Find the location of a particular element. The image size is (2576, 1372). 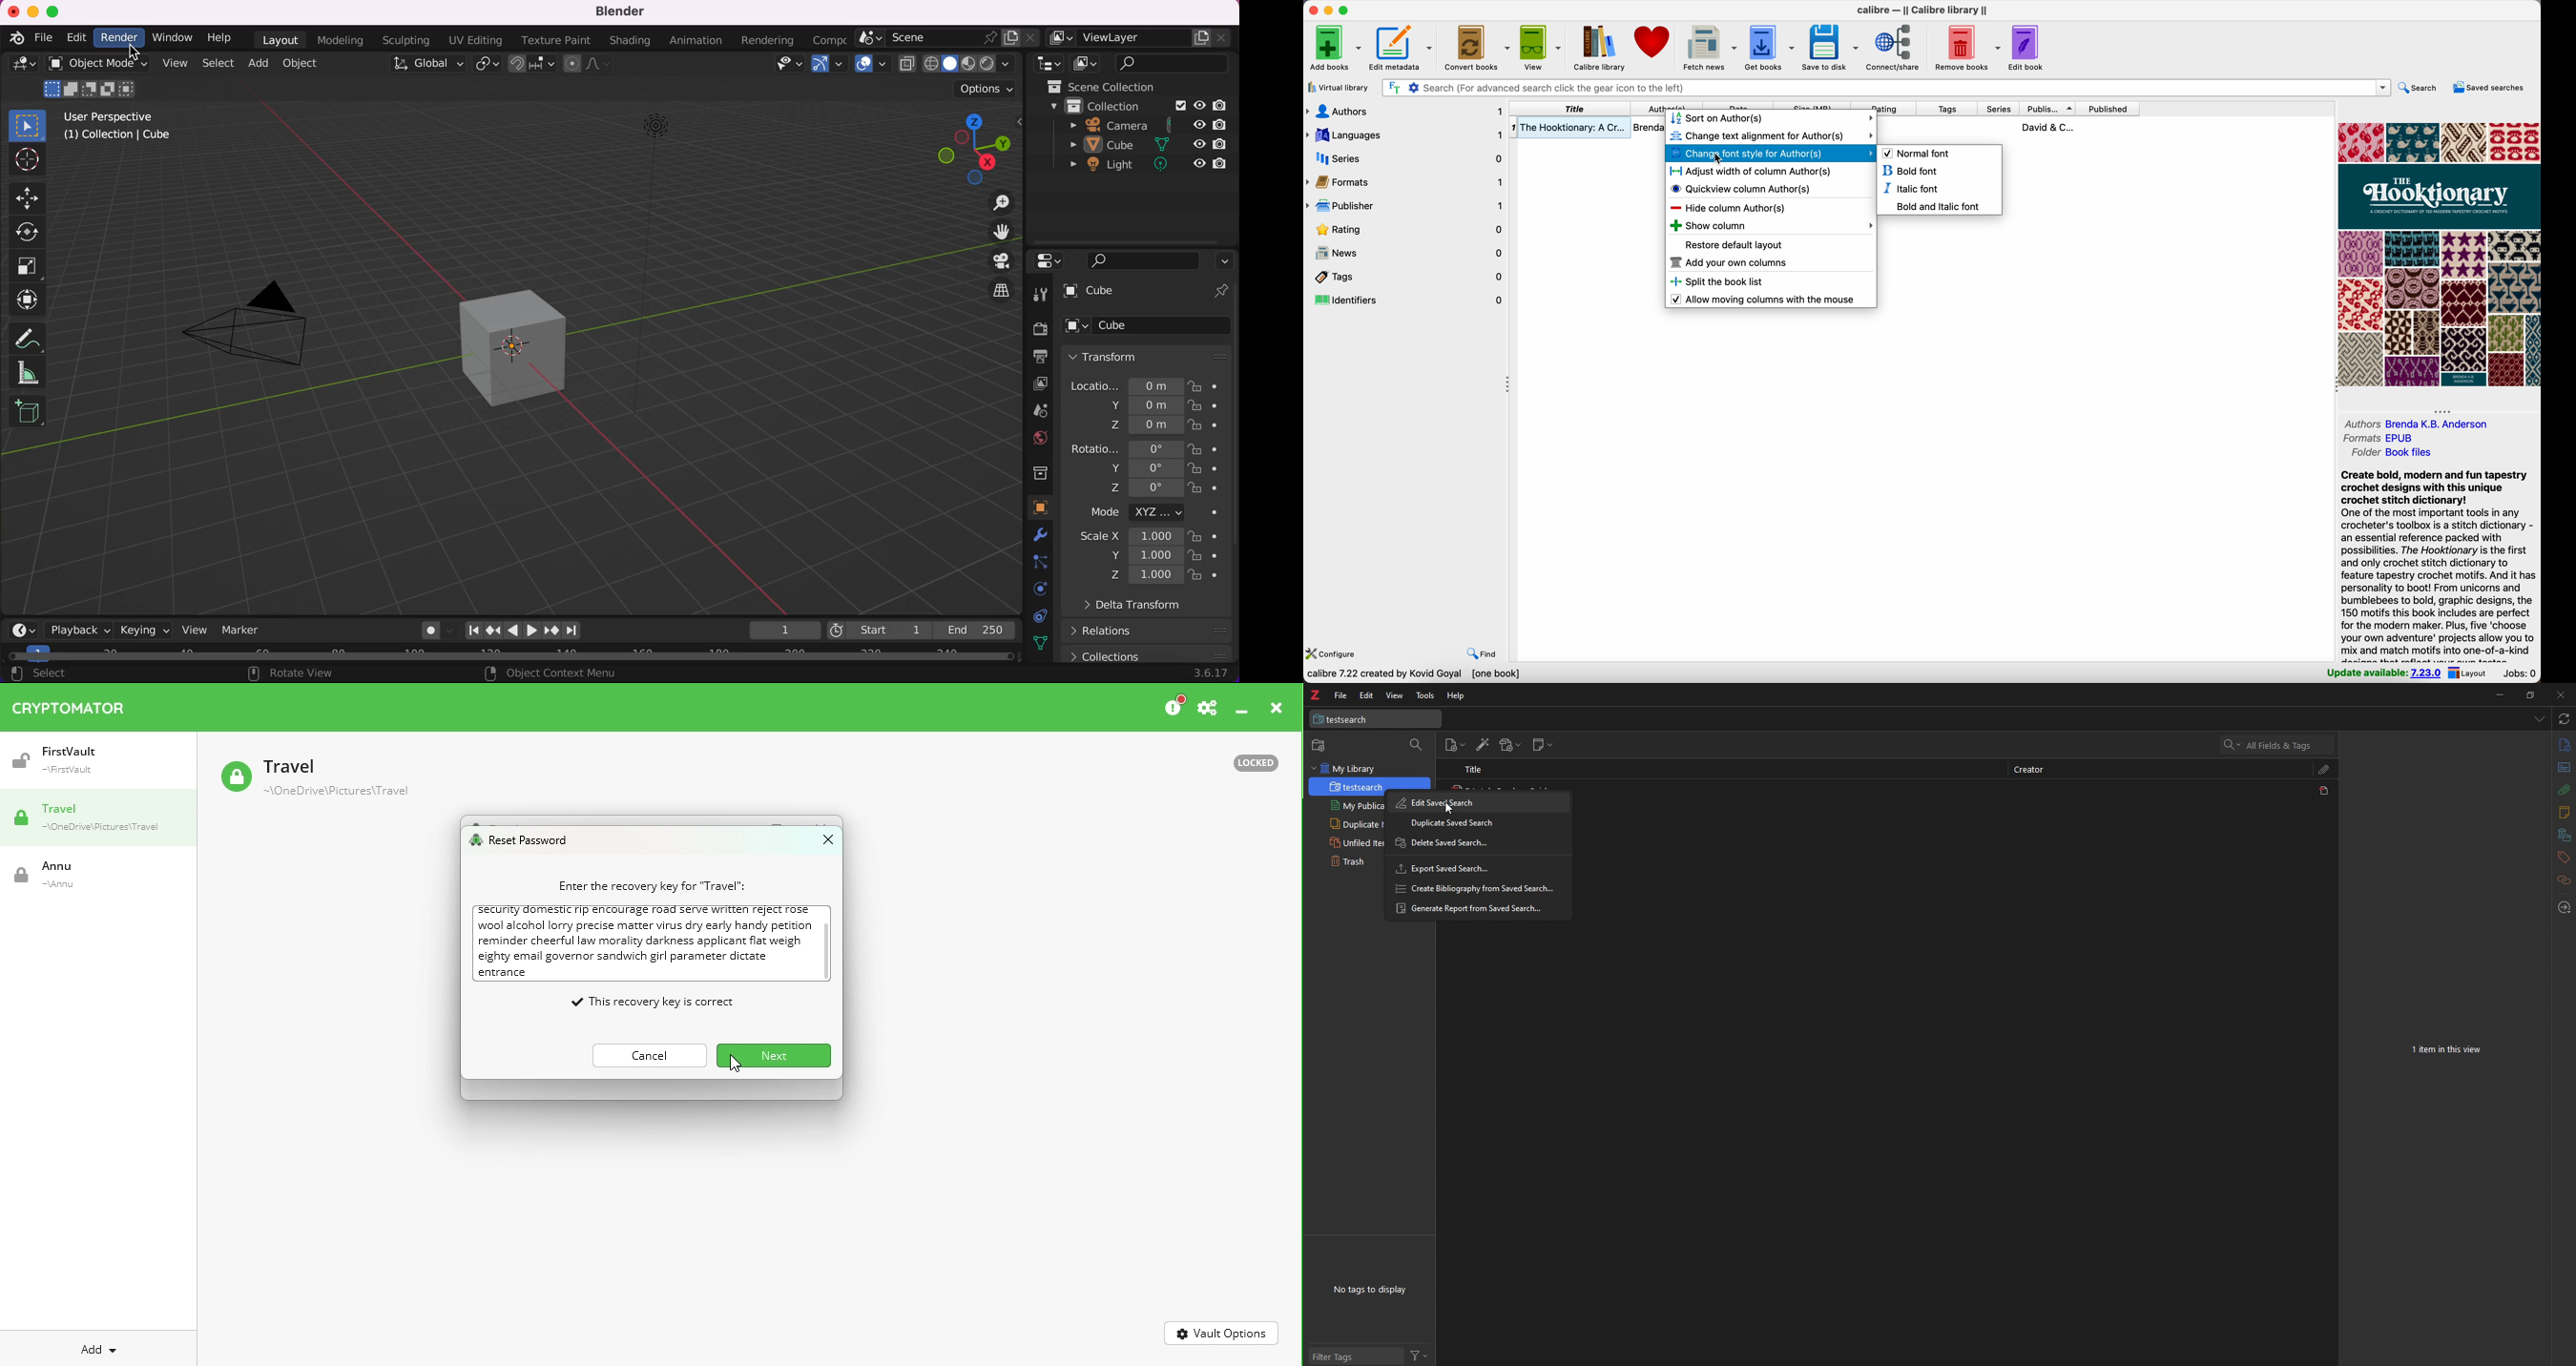

hide in viewport is located at coordinates (1199, 143).